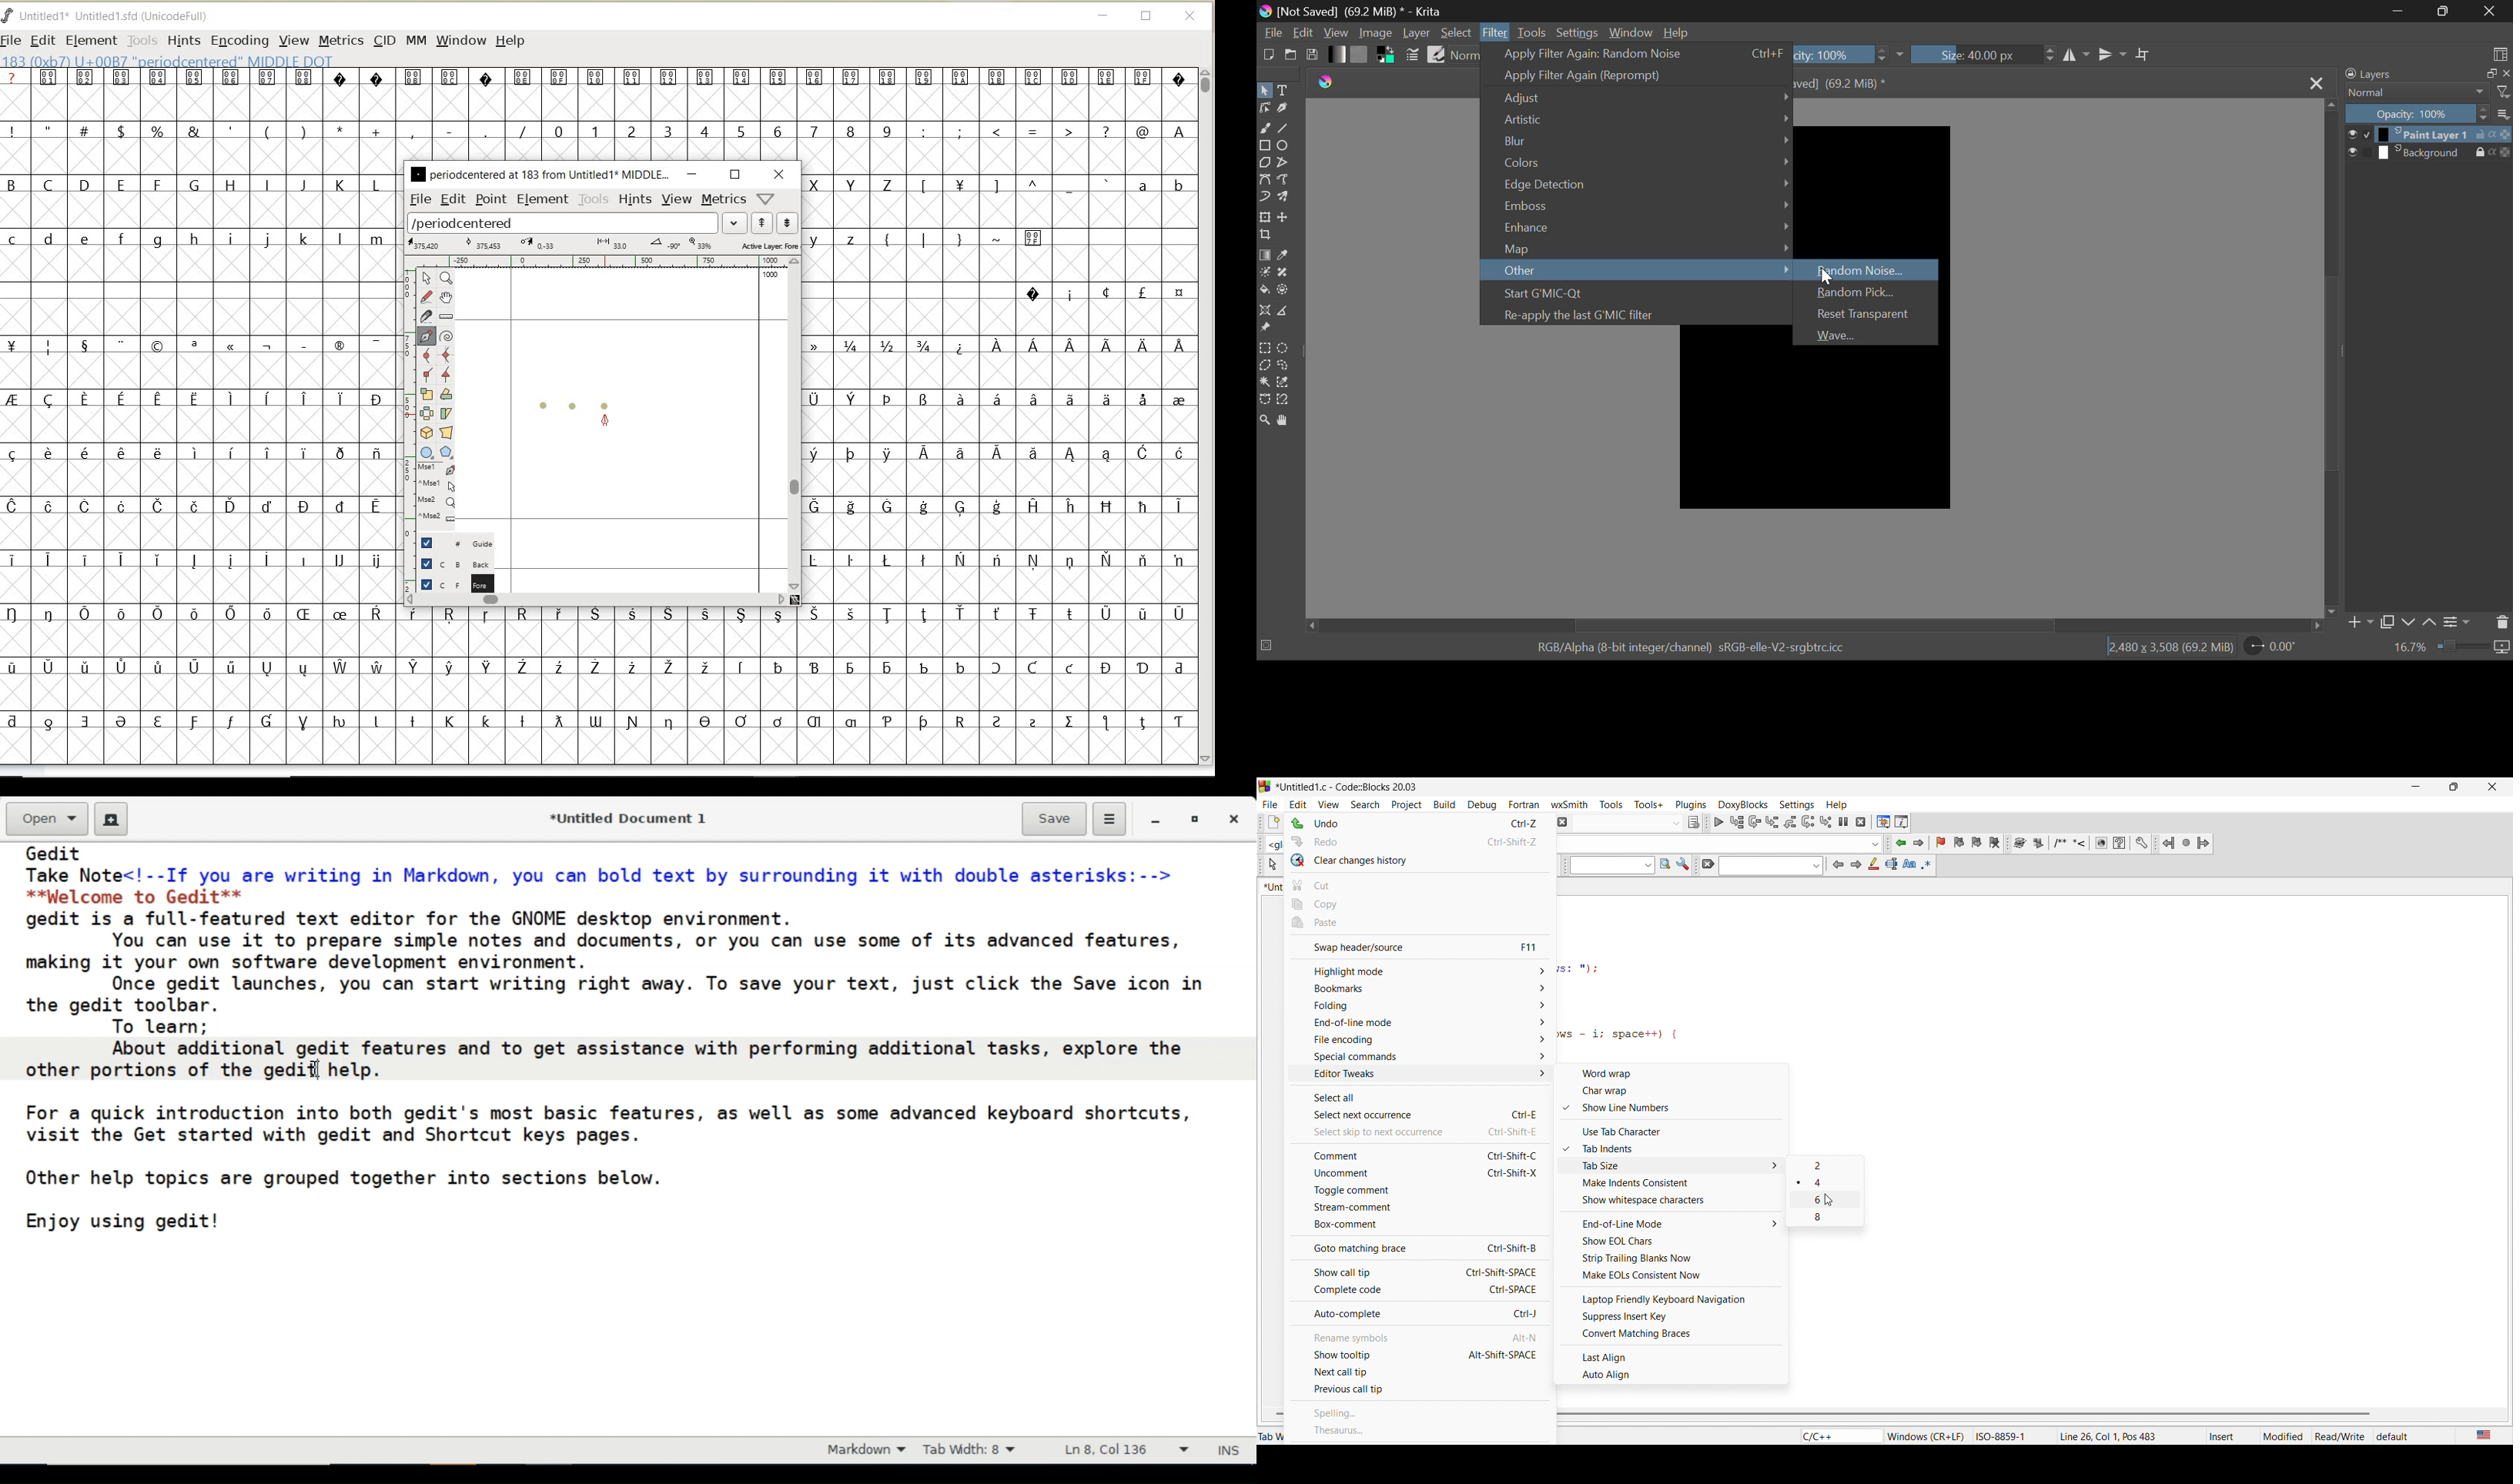 The image size is (2520, 1484). What do you see at coordinates (978, 1451) in the screenshot?
I see `Tab Width` at bounding box center [978, 1451].